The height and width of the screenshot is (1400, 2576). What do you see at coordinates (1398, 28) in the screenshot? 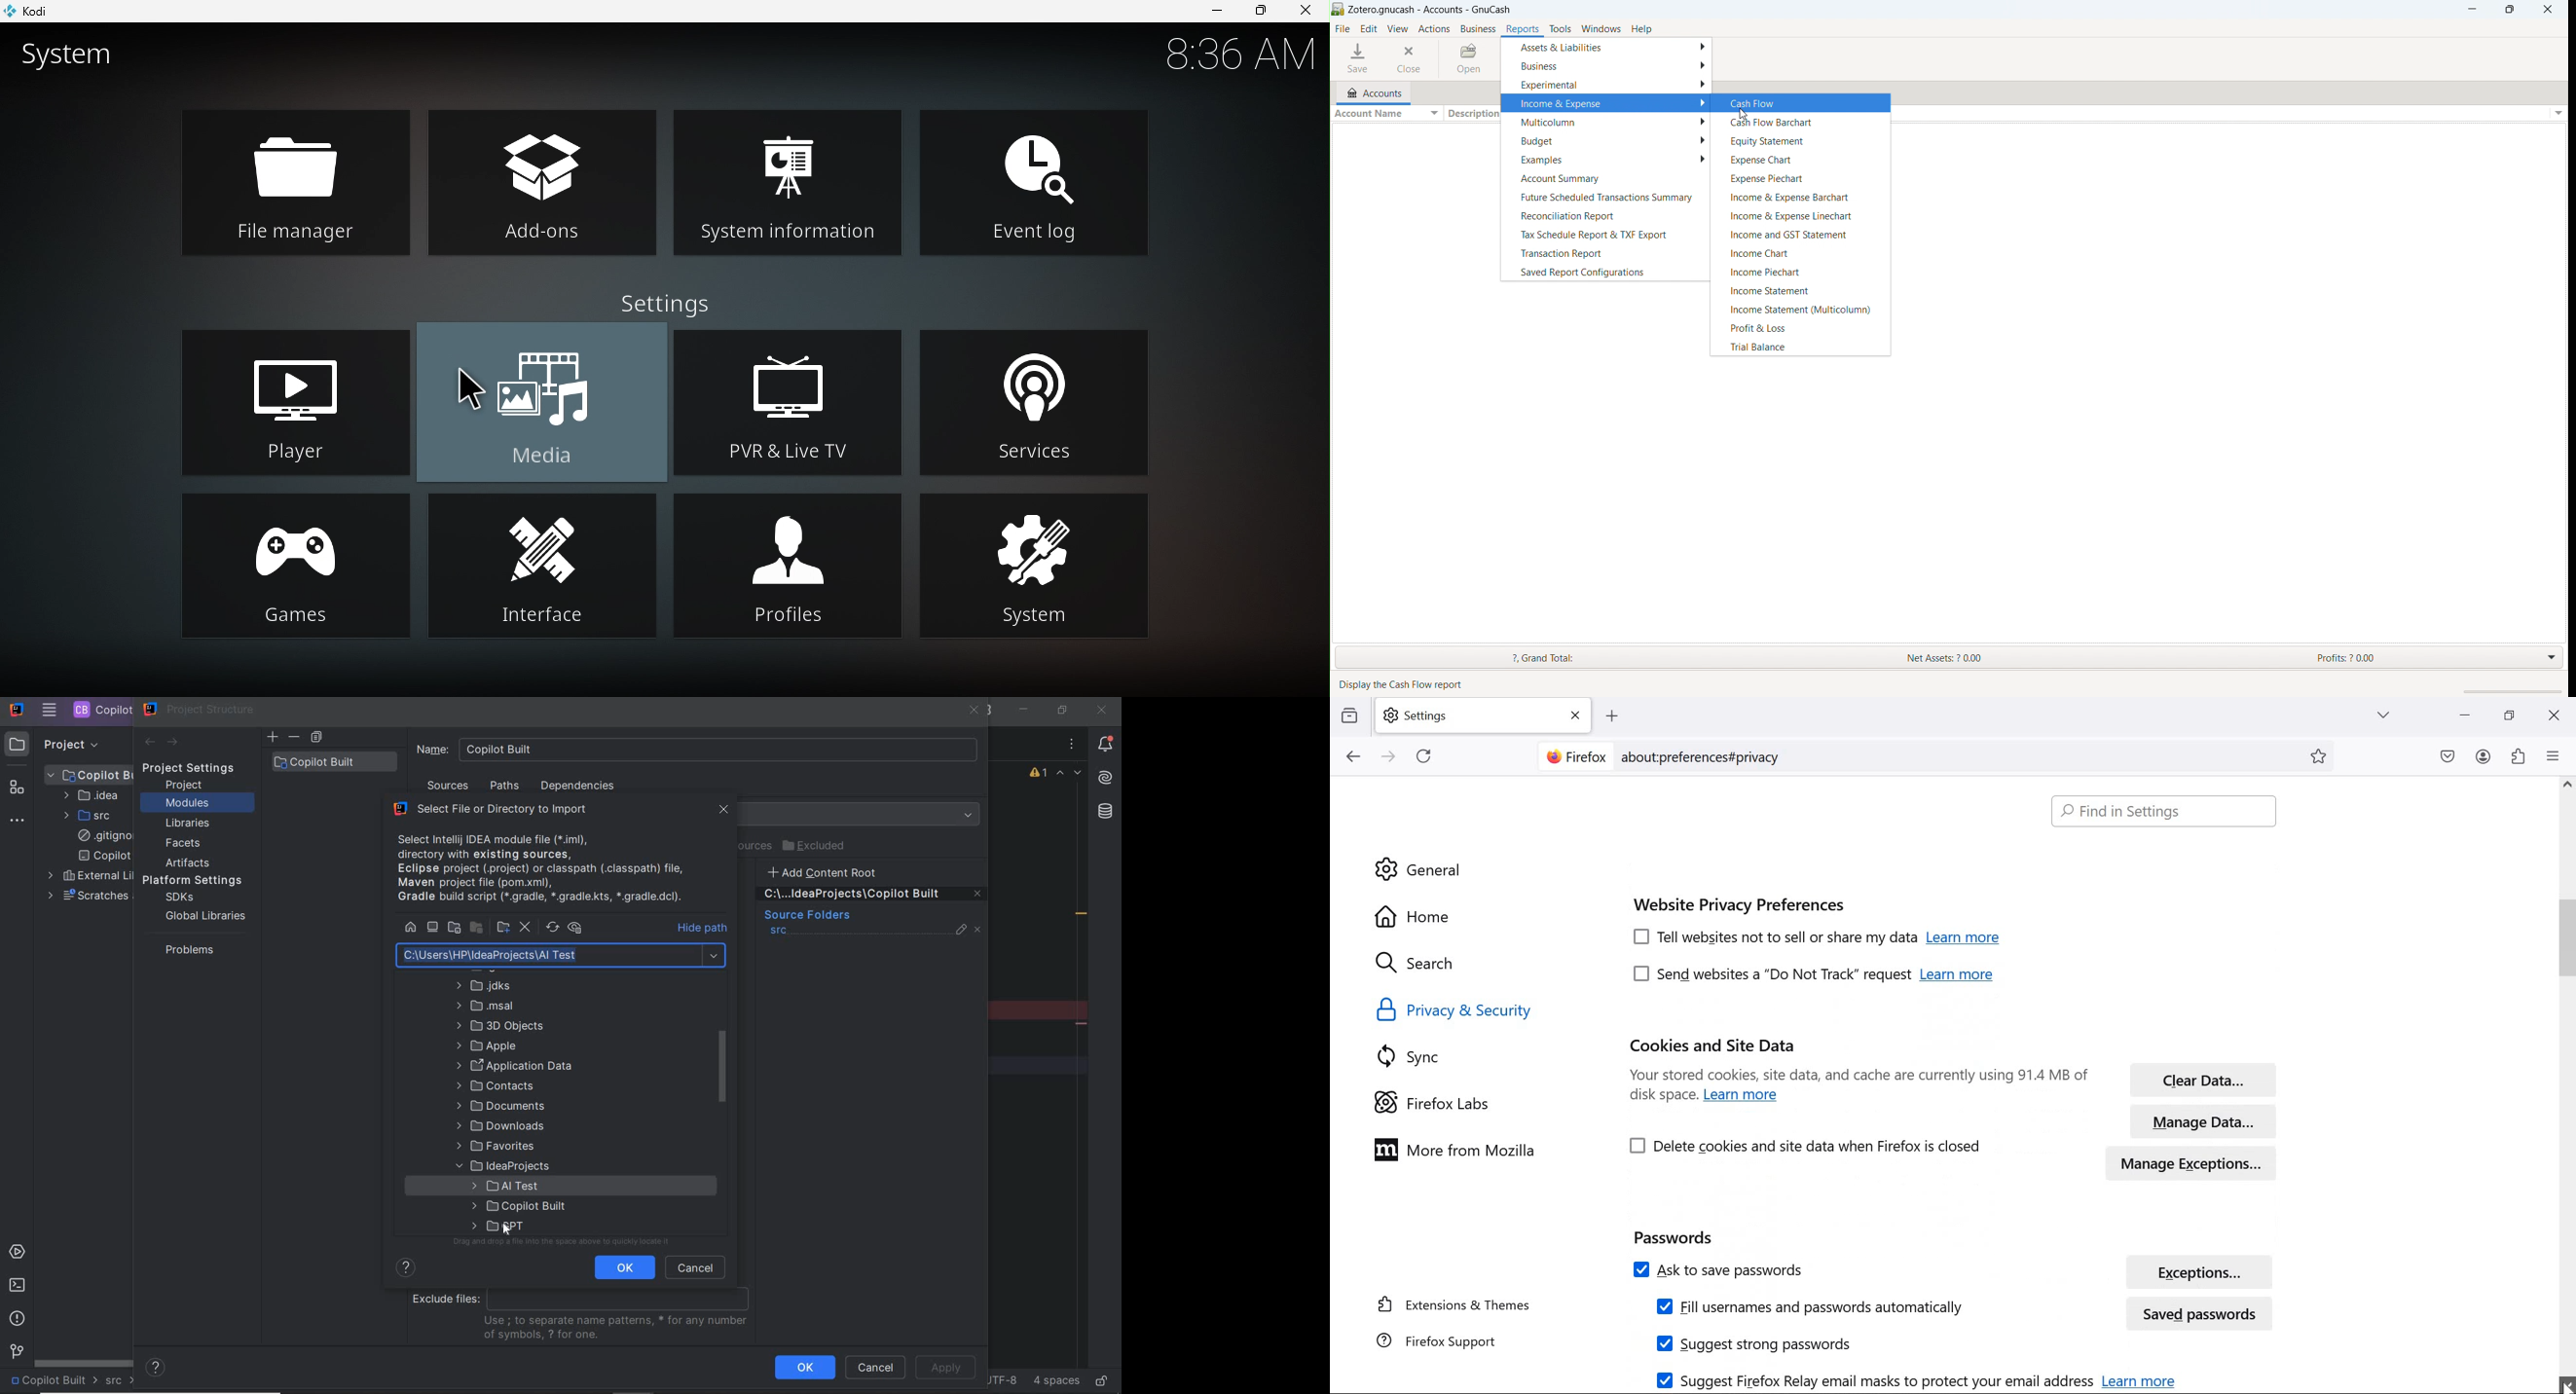
I see `view` at bounding box center [1398, 28].